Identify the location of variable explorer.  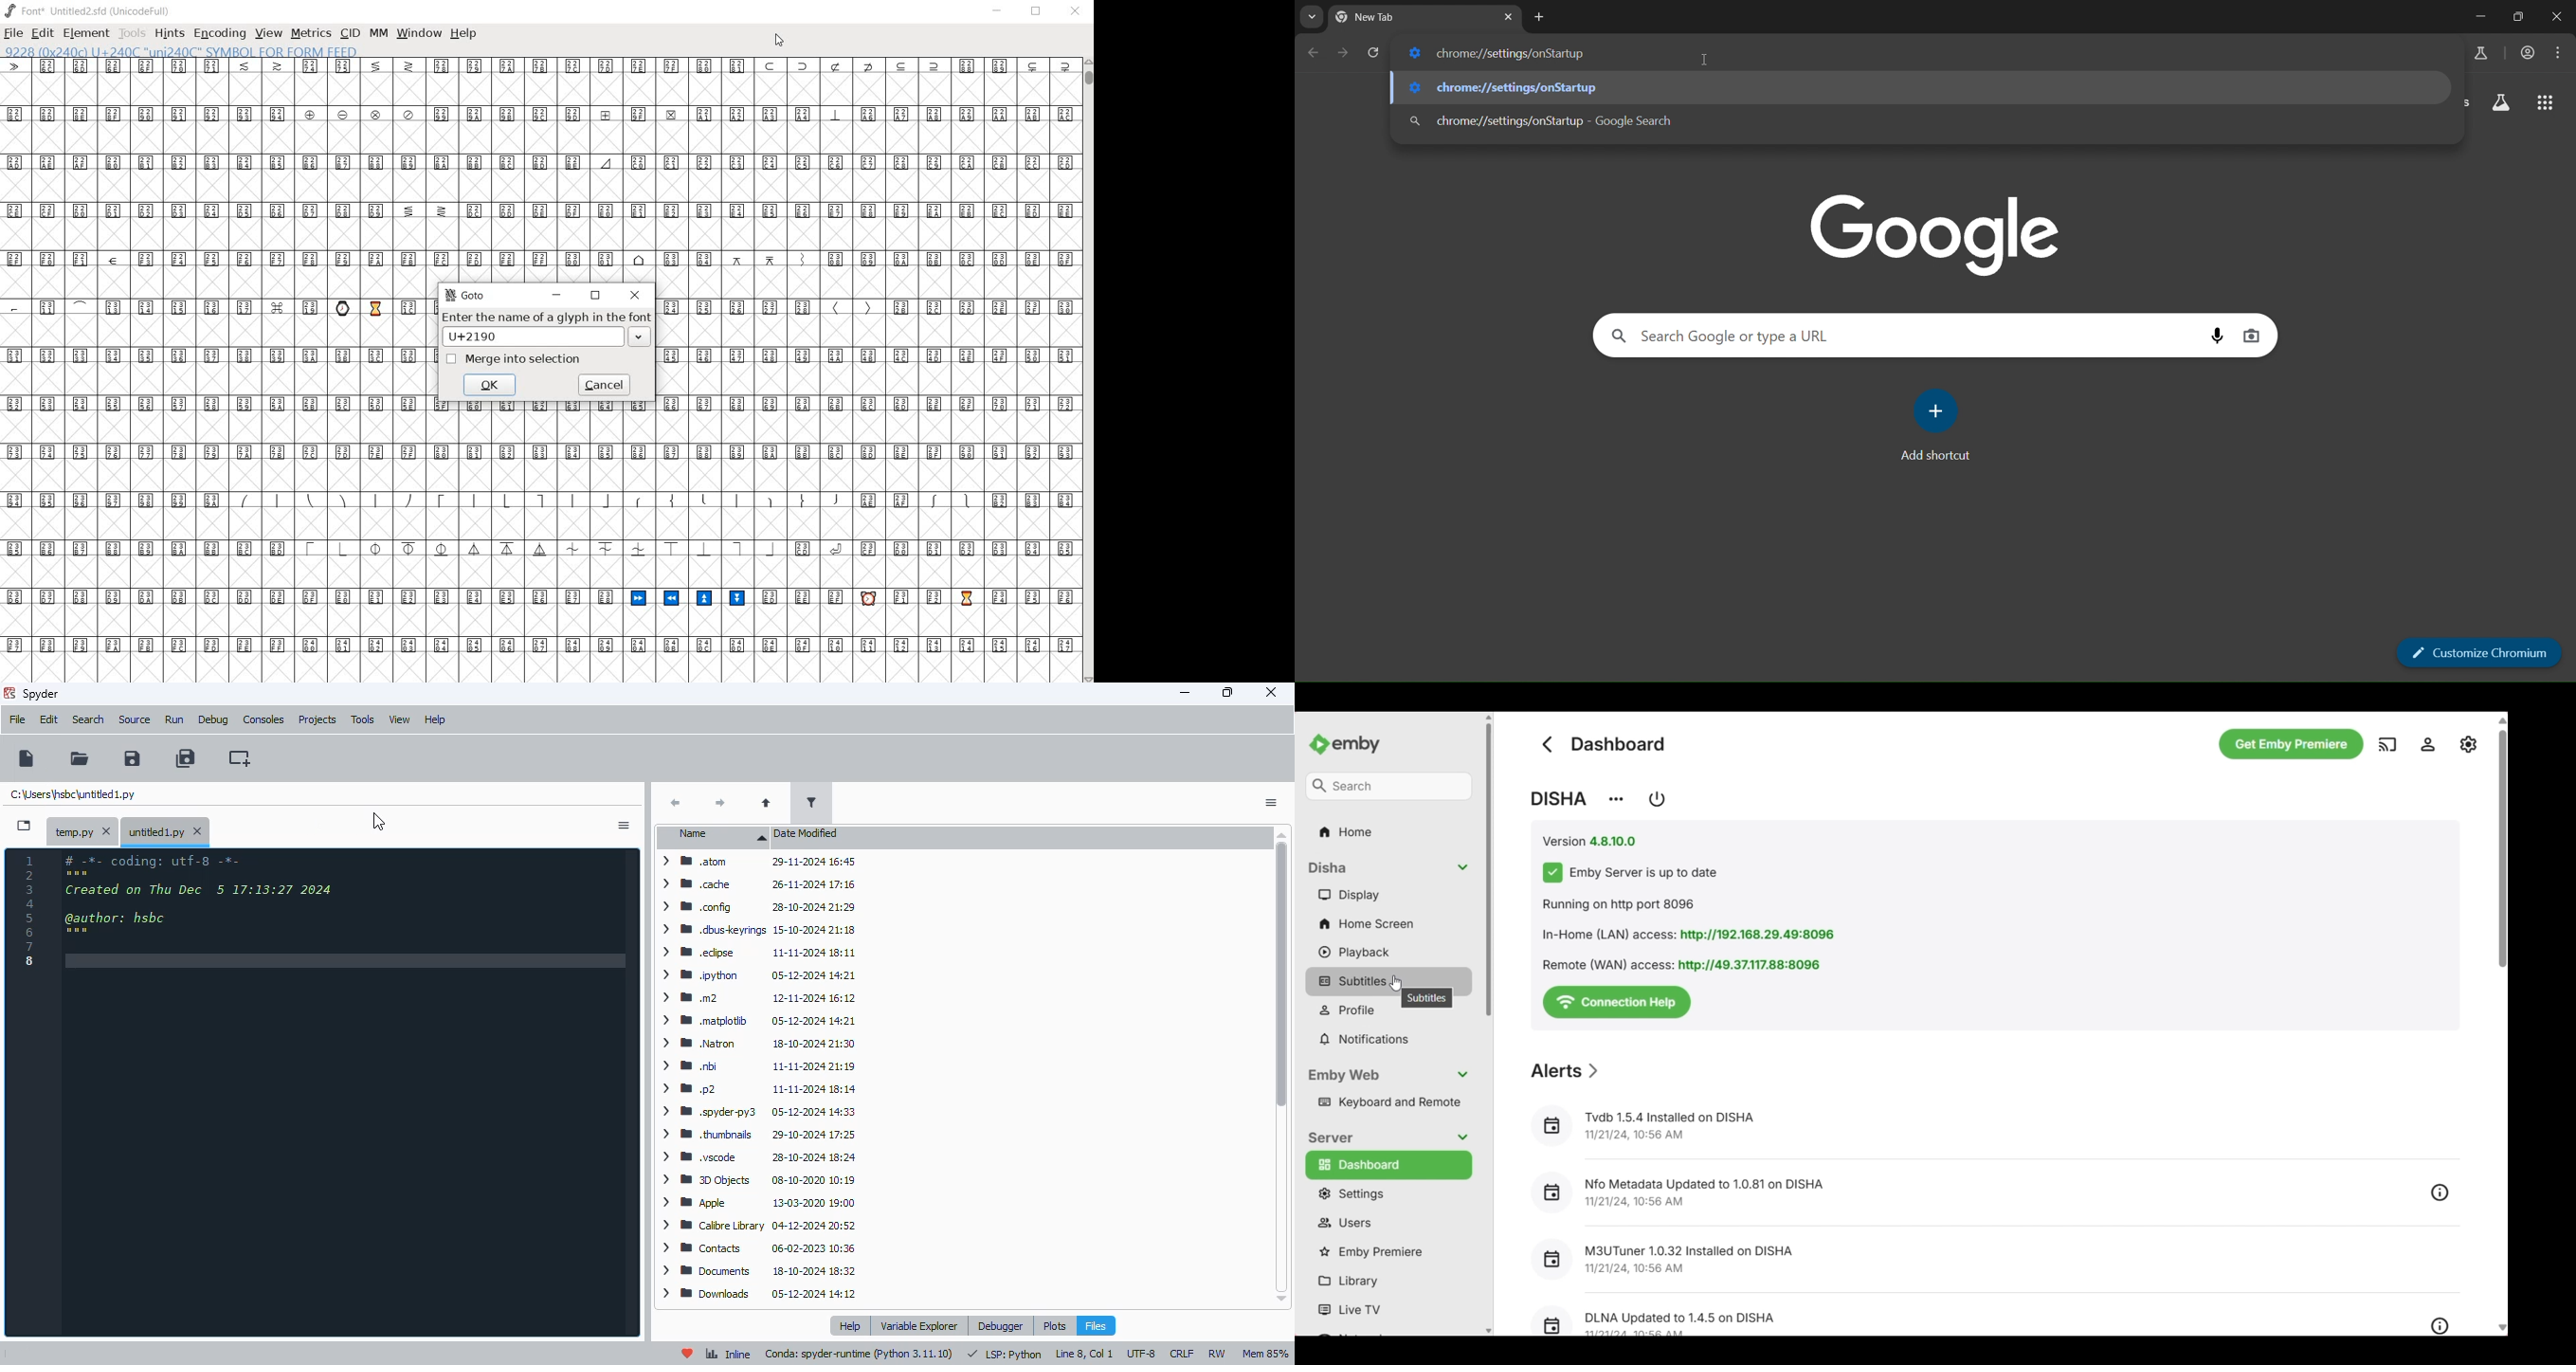
(919, 1326).